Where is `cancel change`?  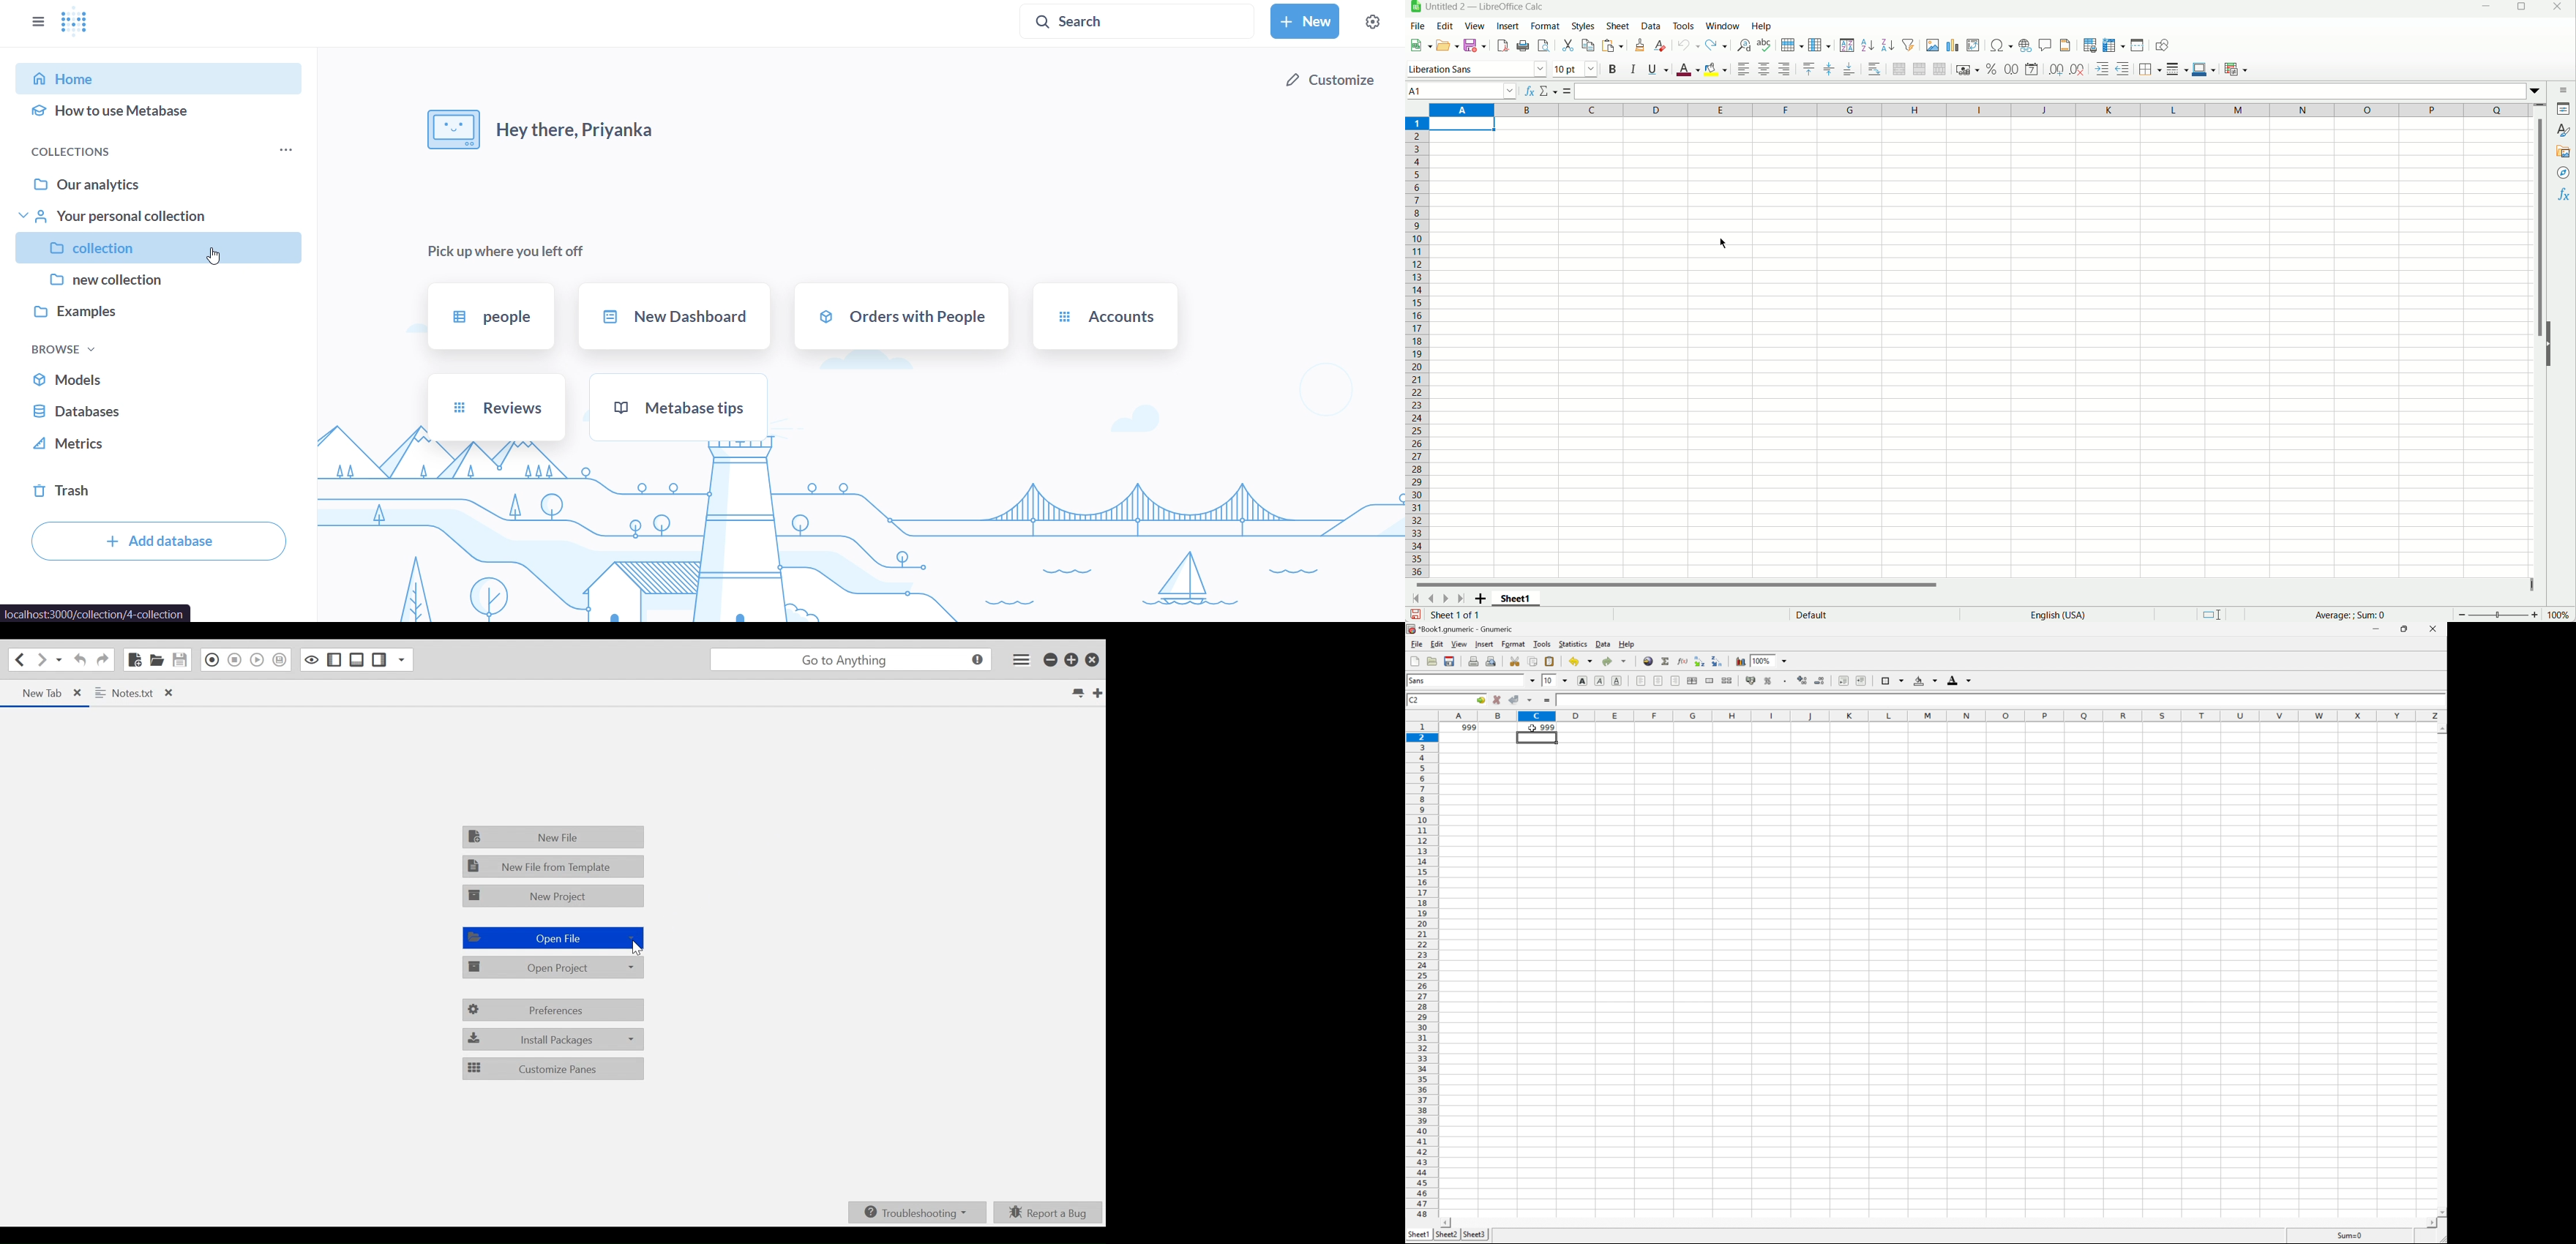
cancel change is located at coordinates (1498, 699).